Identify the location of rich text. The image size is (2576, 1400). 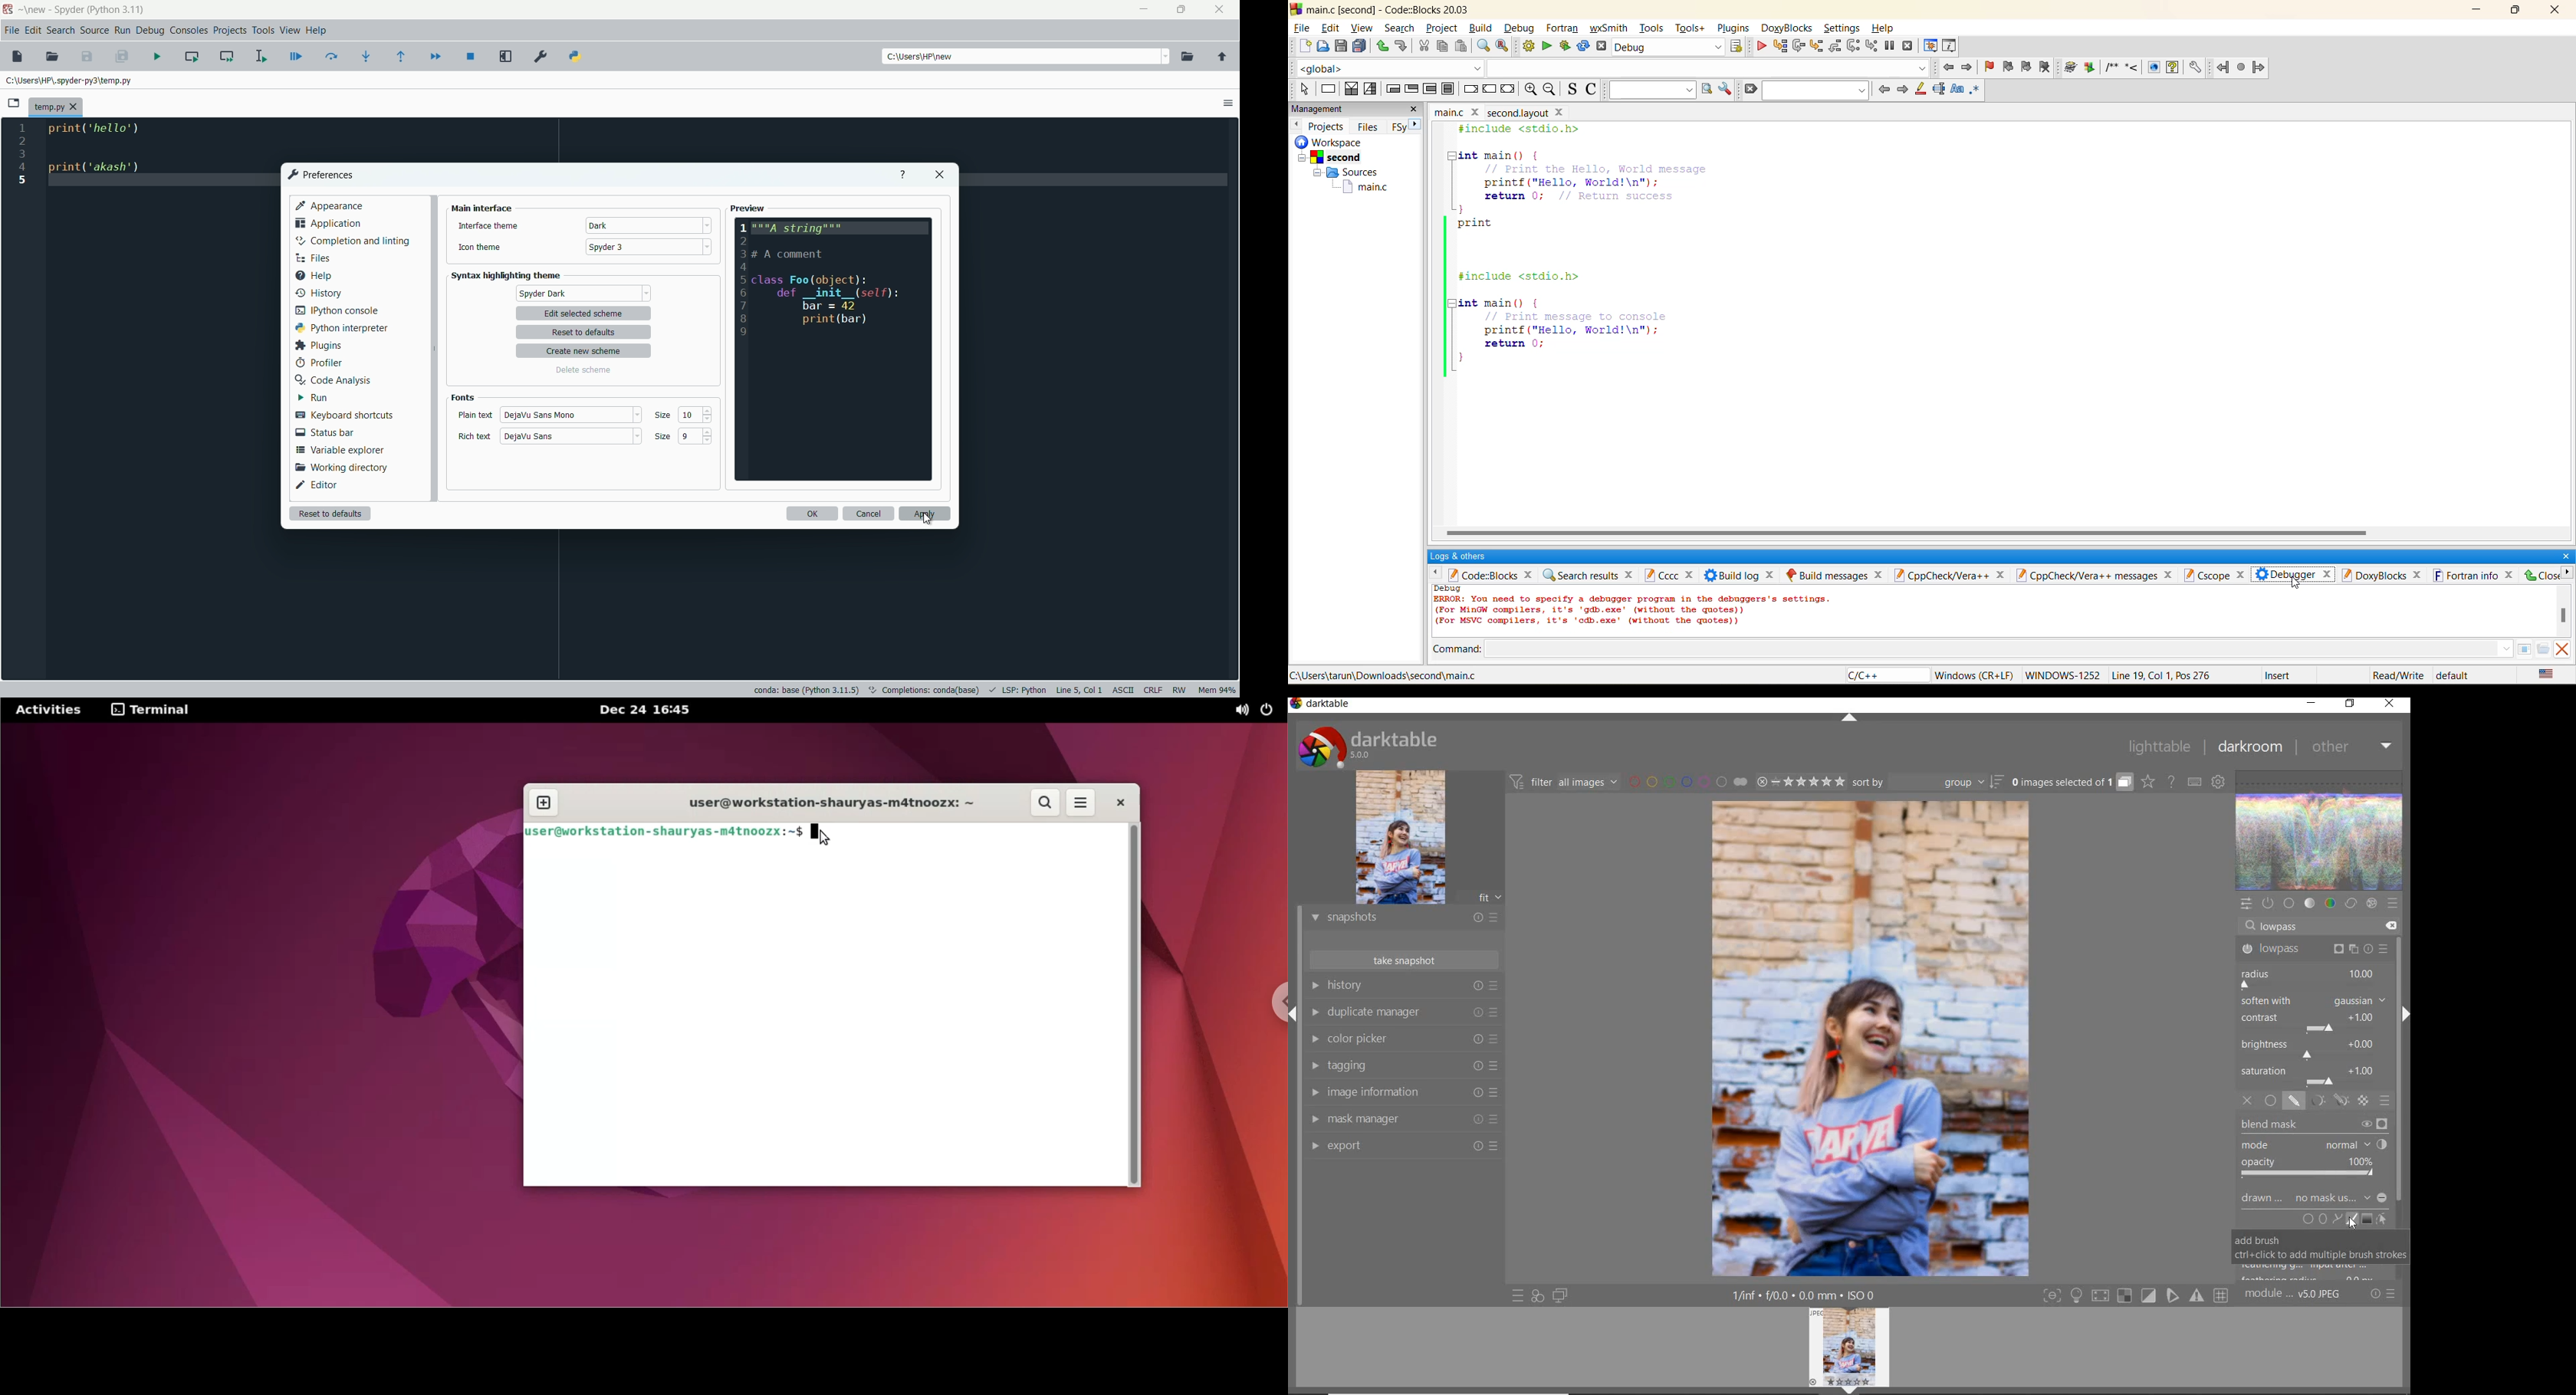
(475, 437).